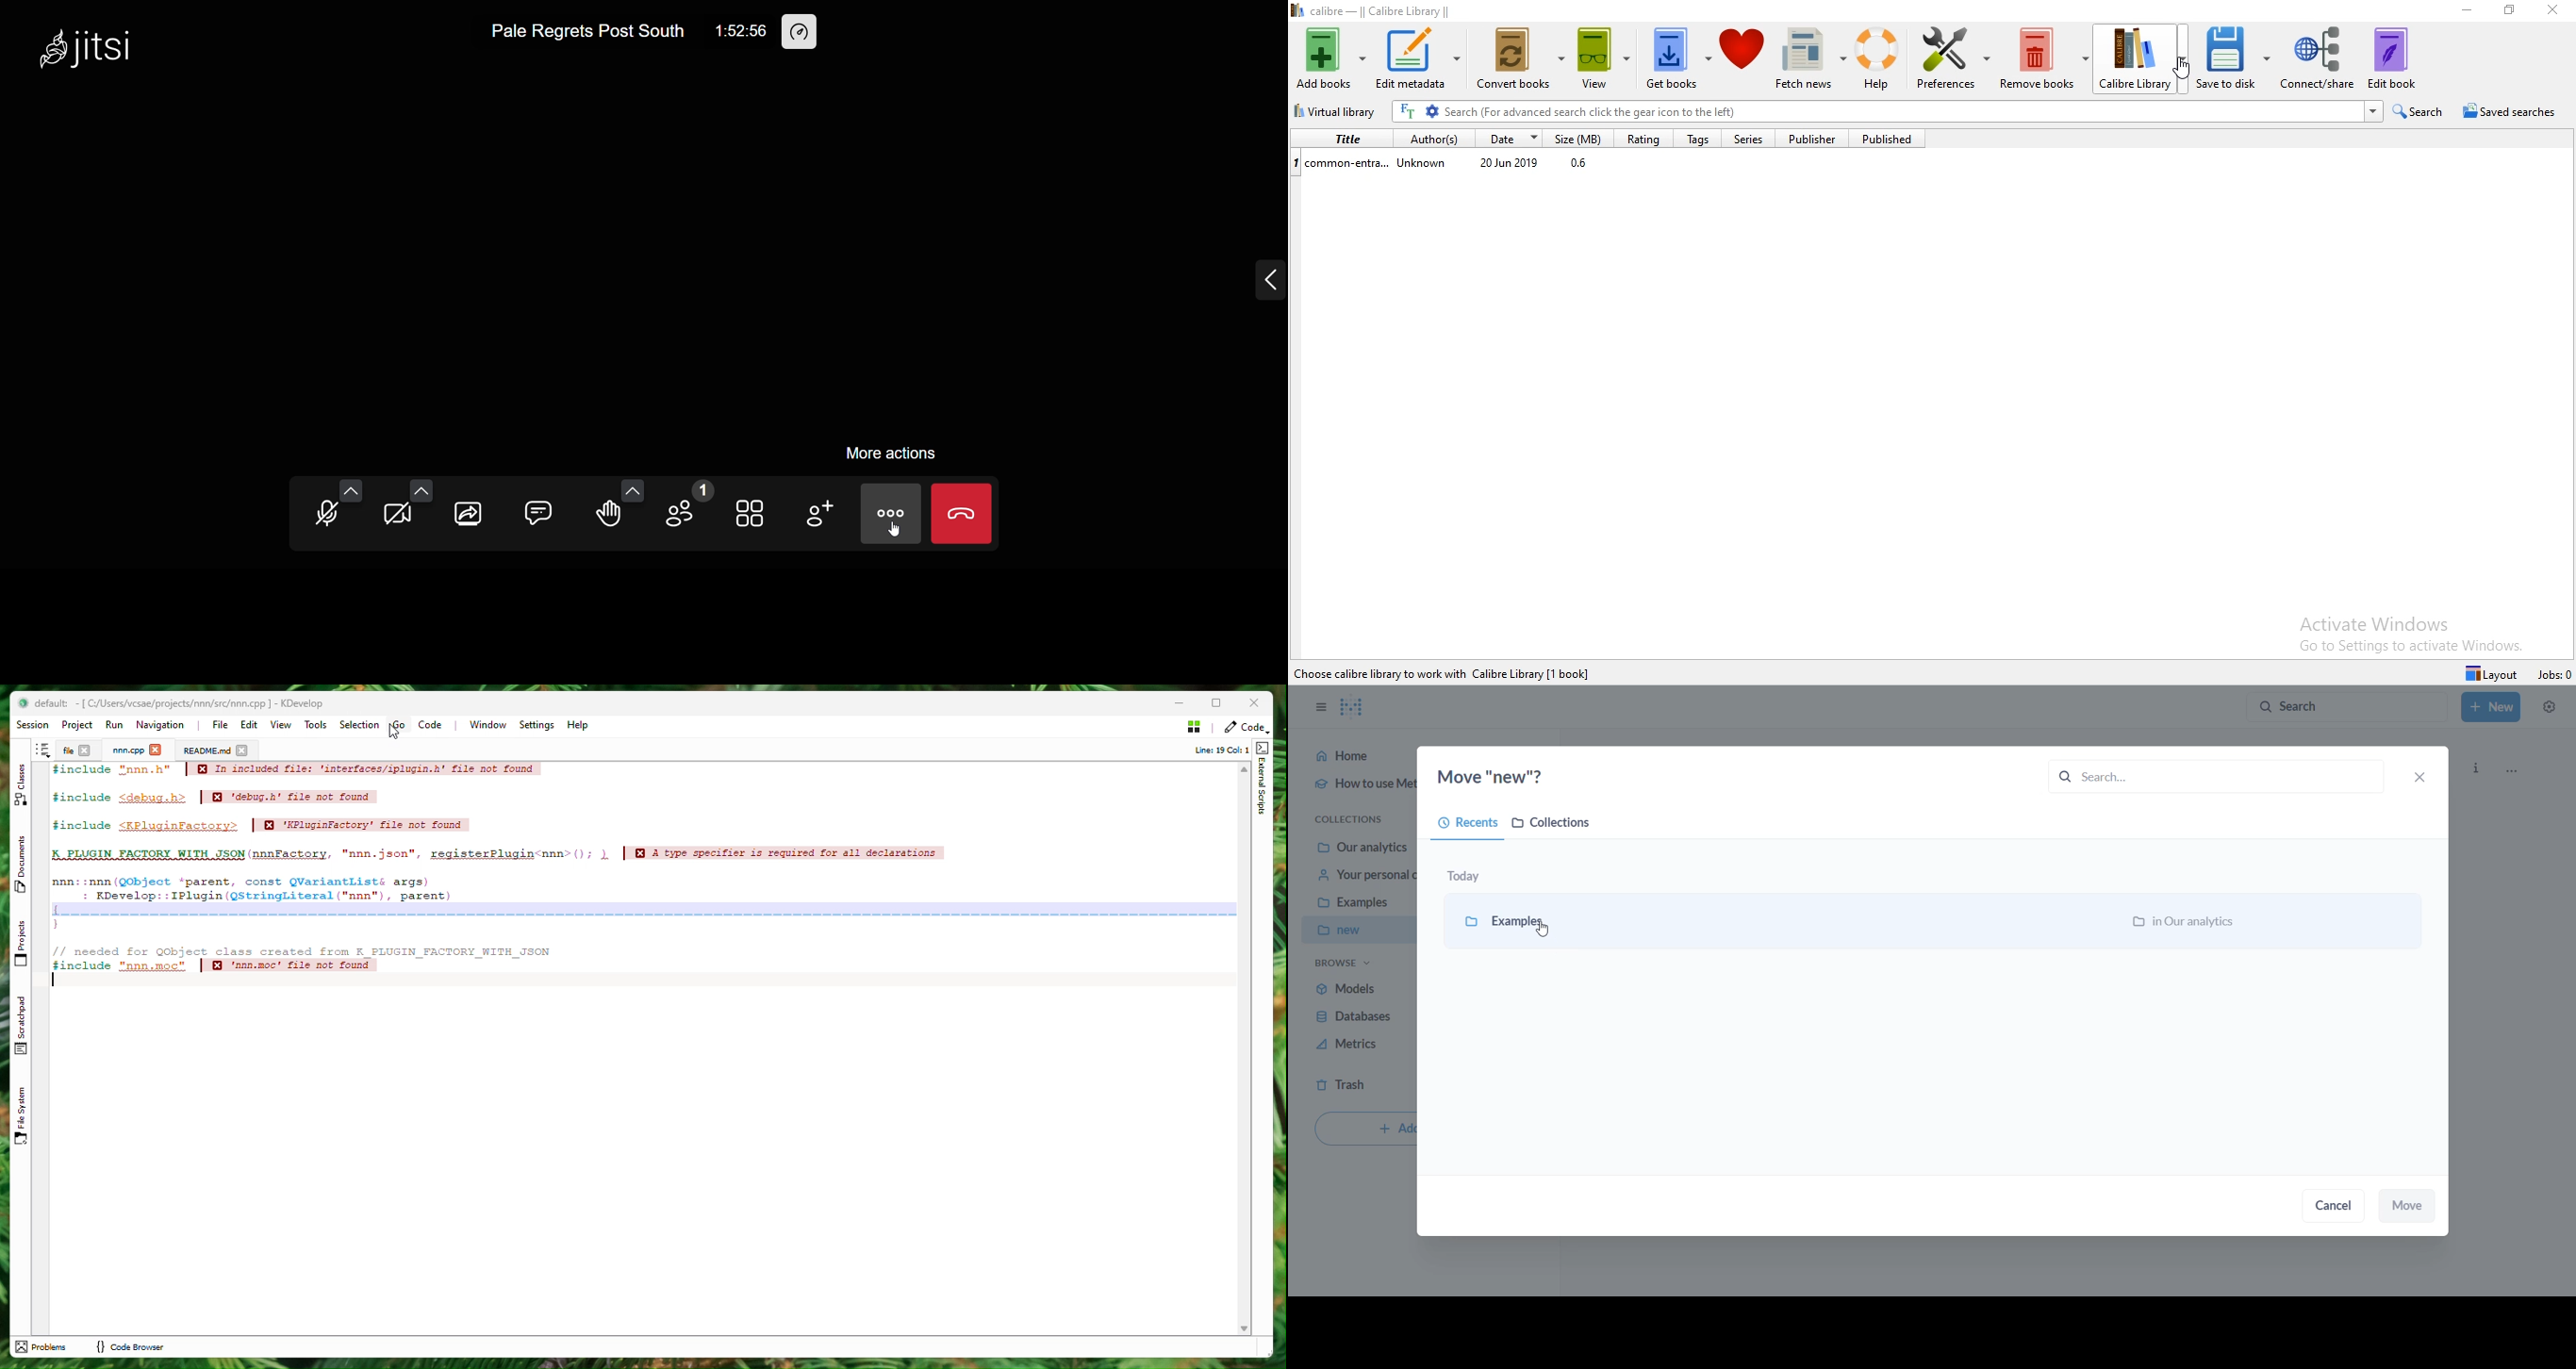  Describe the element at coordinates (1355, 789) in the screenshot. I see `how to use metabase` at that location.